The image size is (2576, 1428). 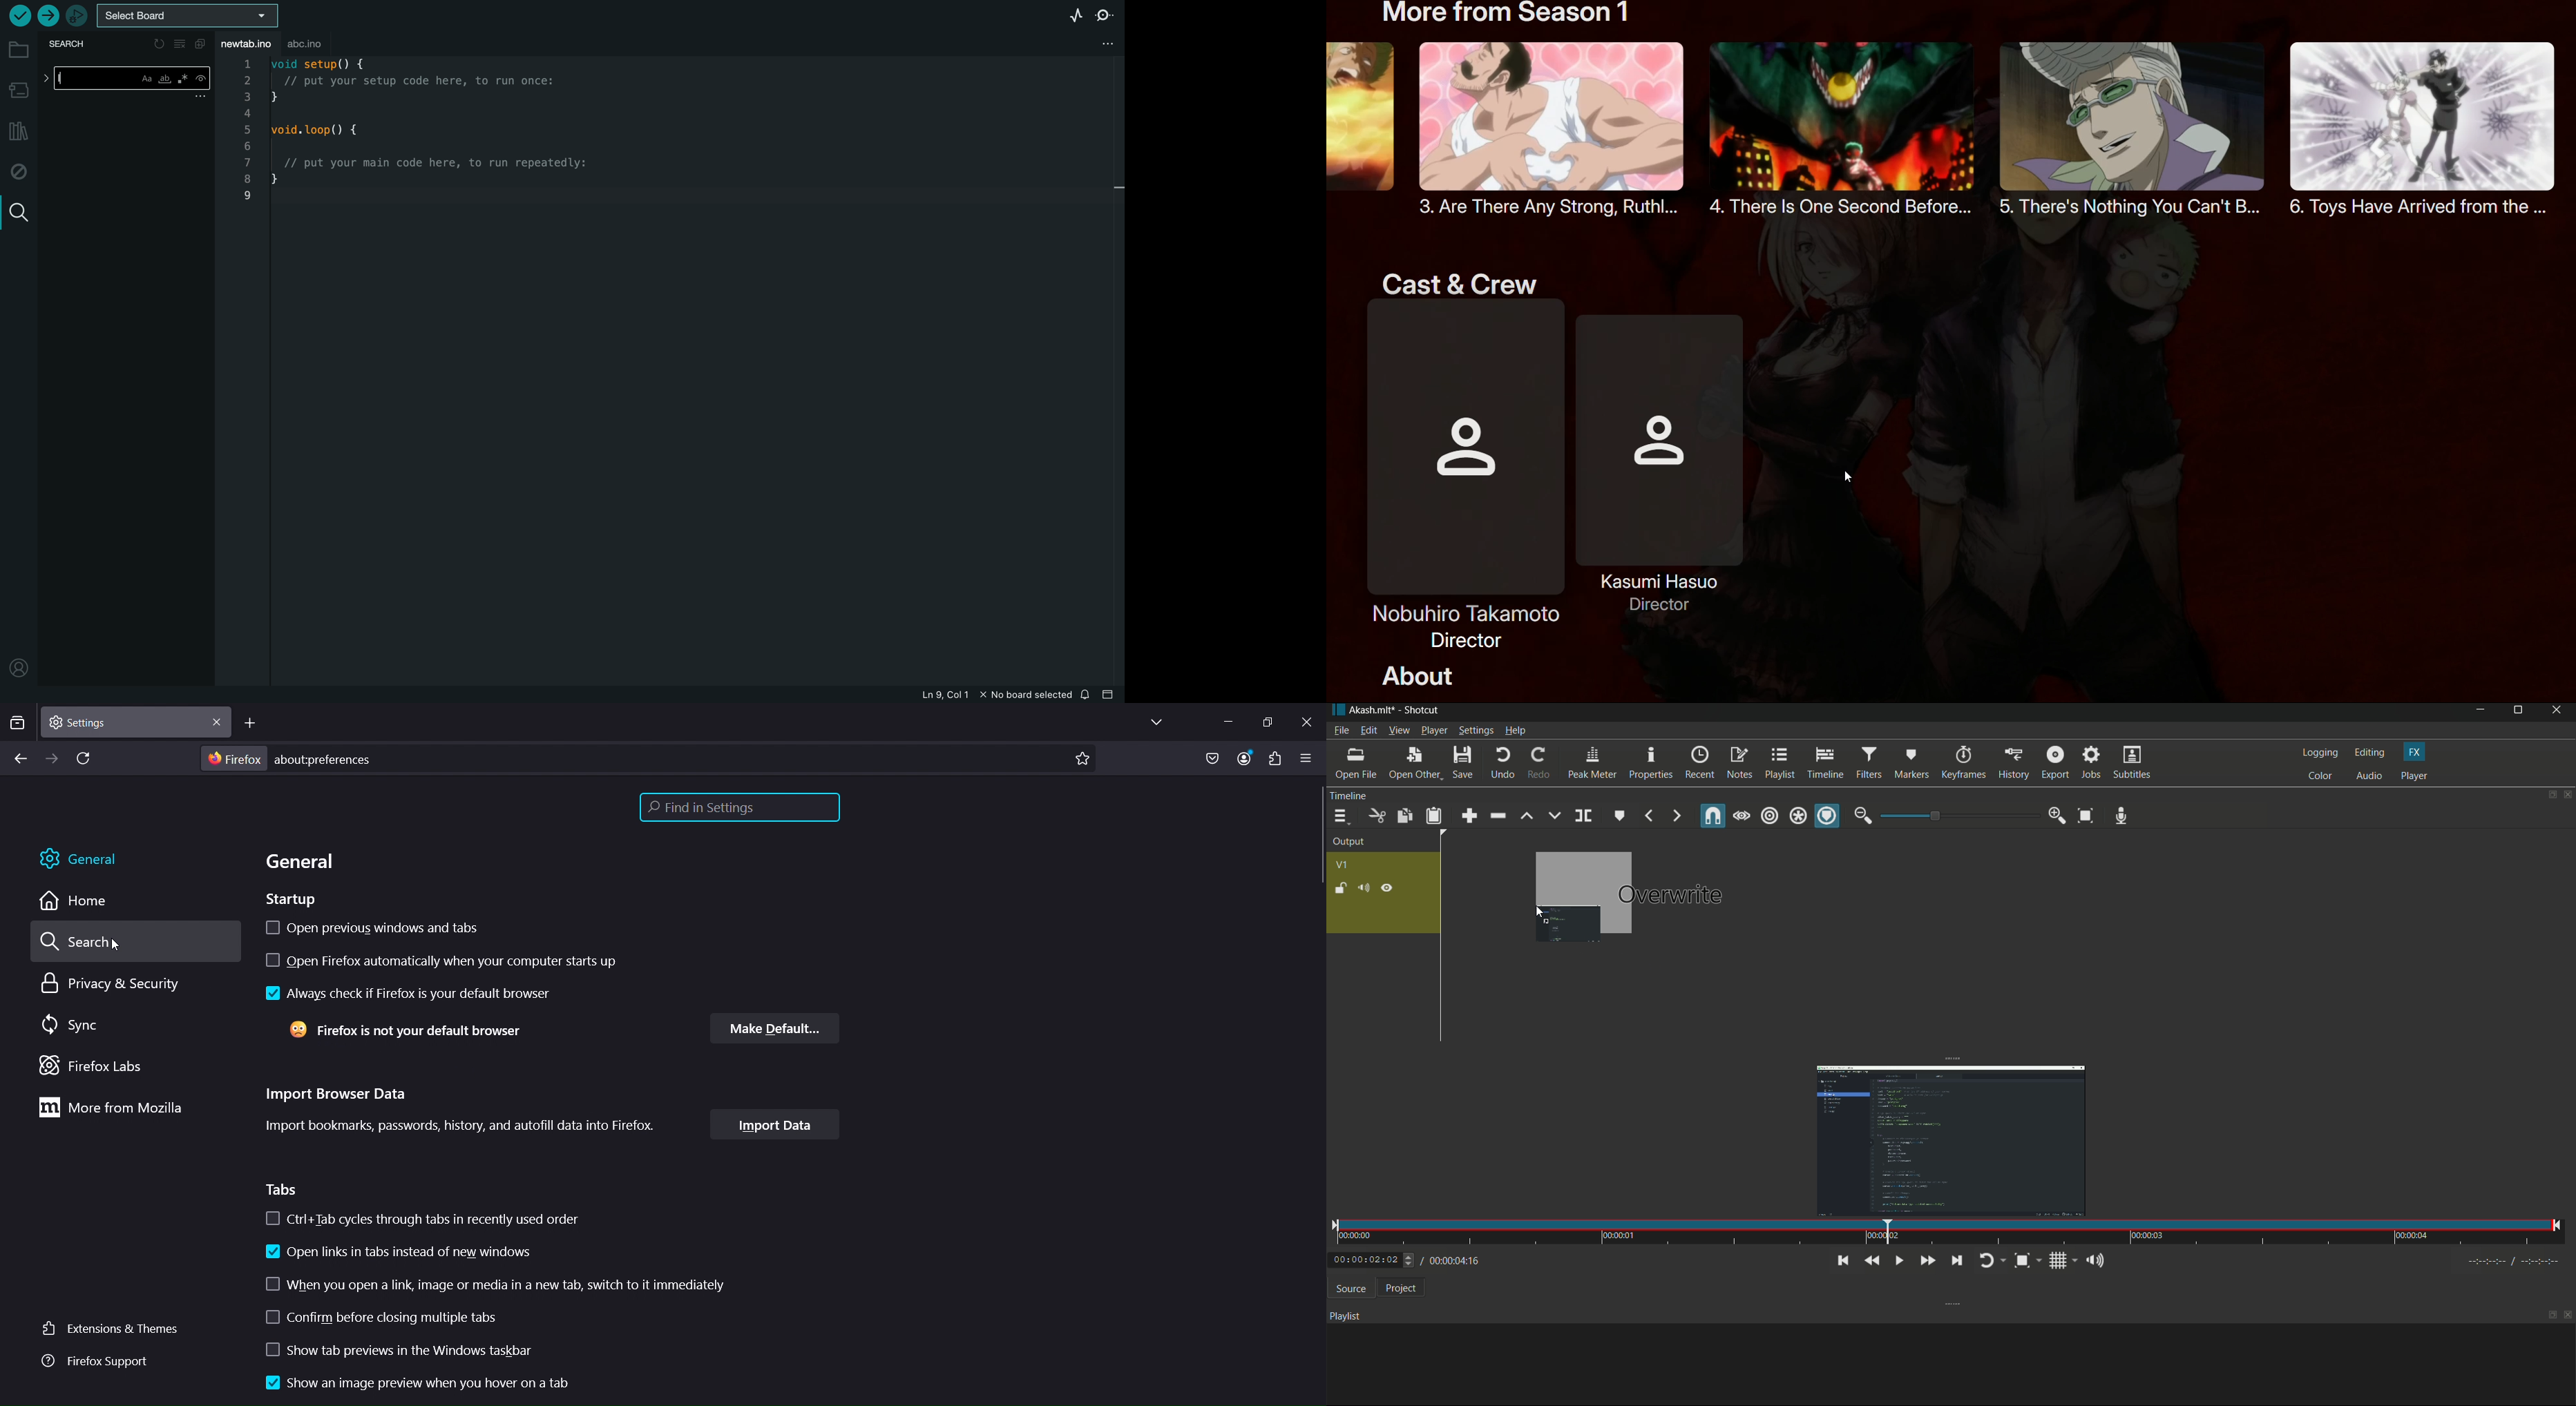 I want to click on view menu, so click(x=1398, y=730).